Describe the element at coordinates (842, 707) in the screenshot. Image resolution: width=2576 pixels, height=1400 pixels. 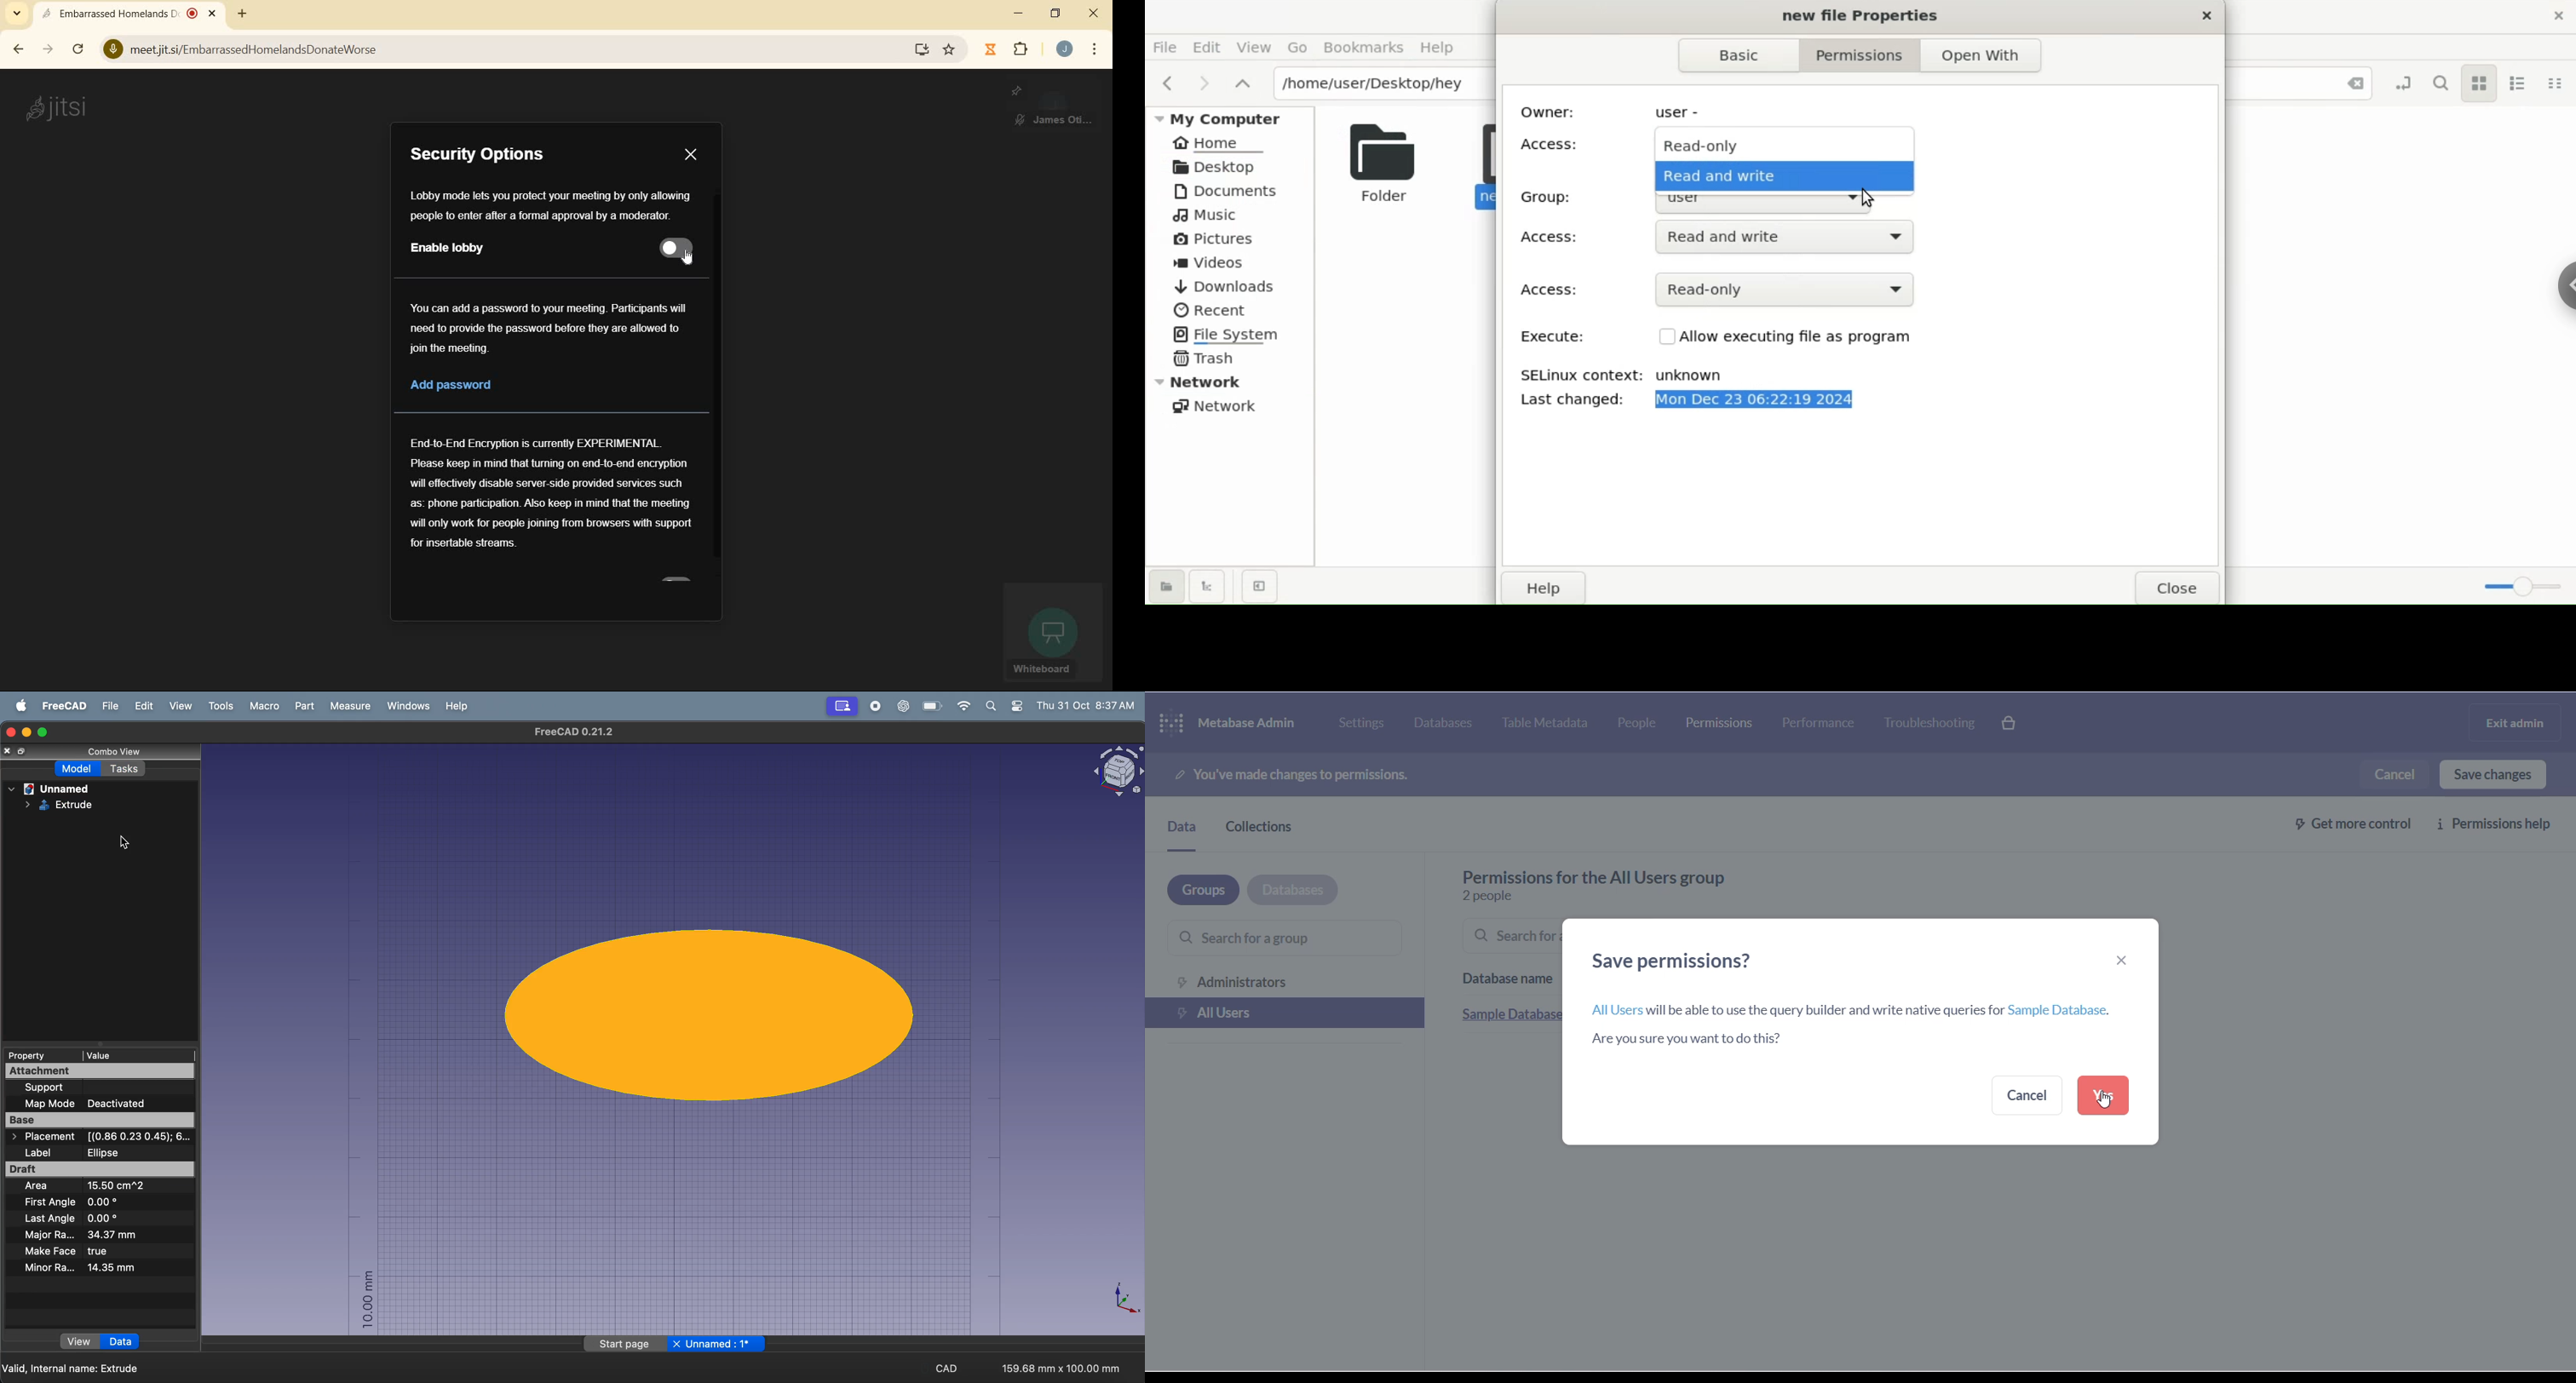
I see `screen mirror` at that location.